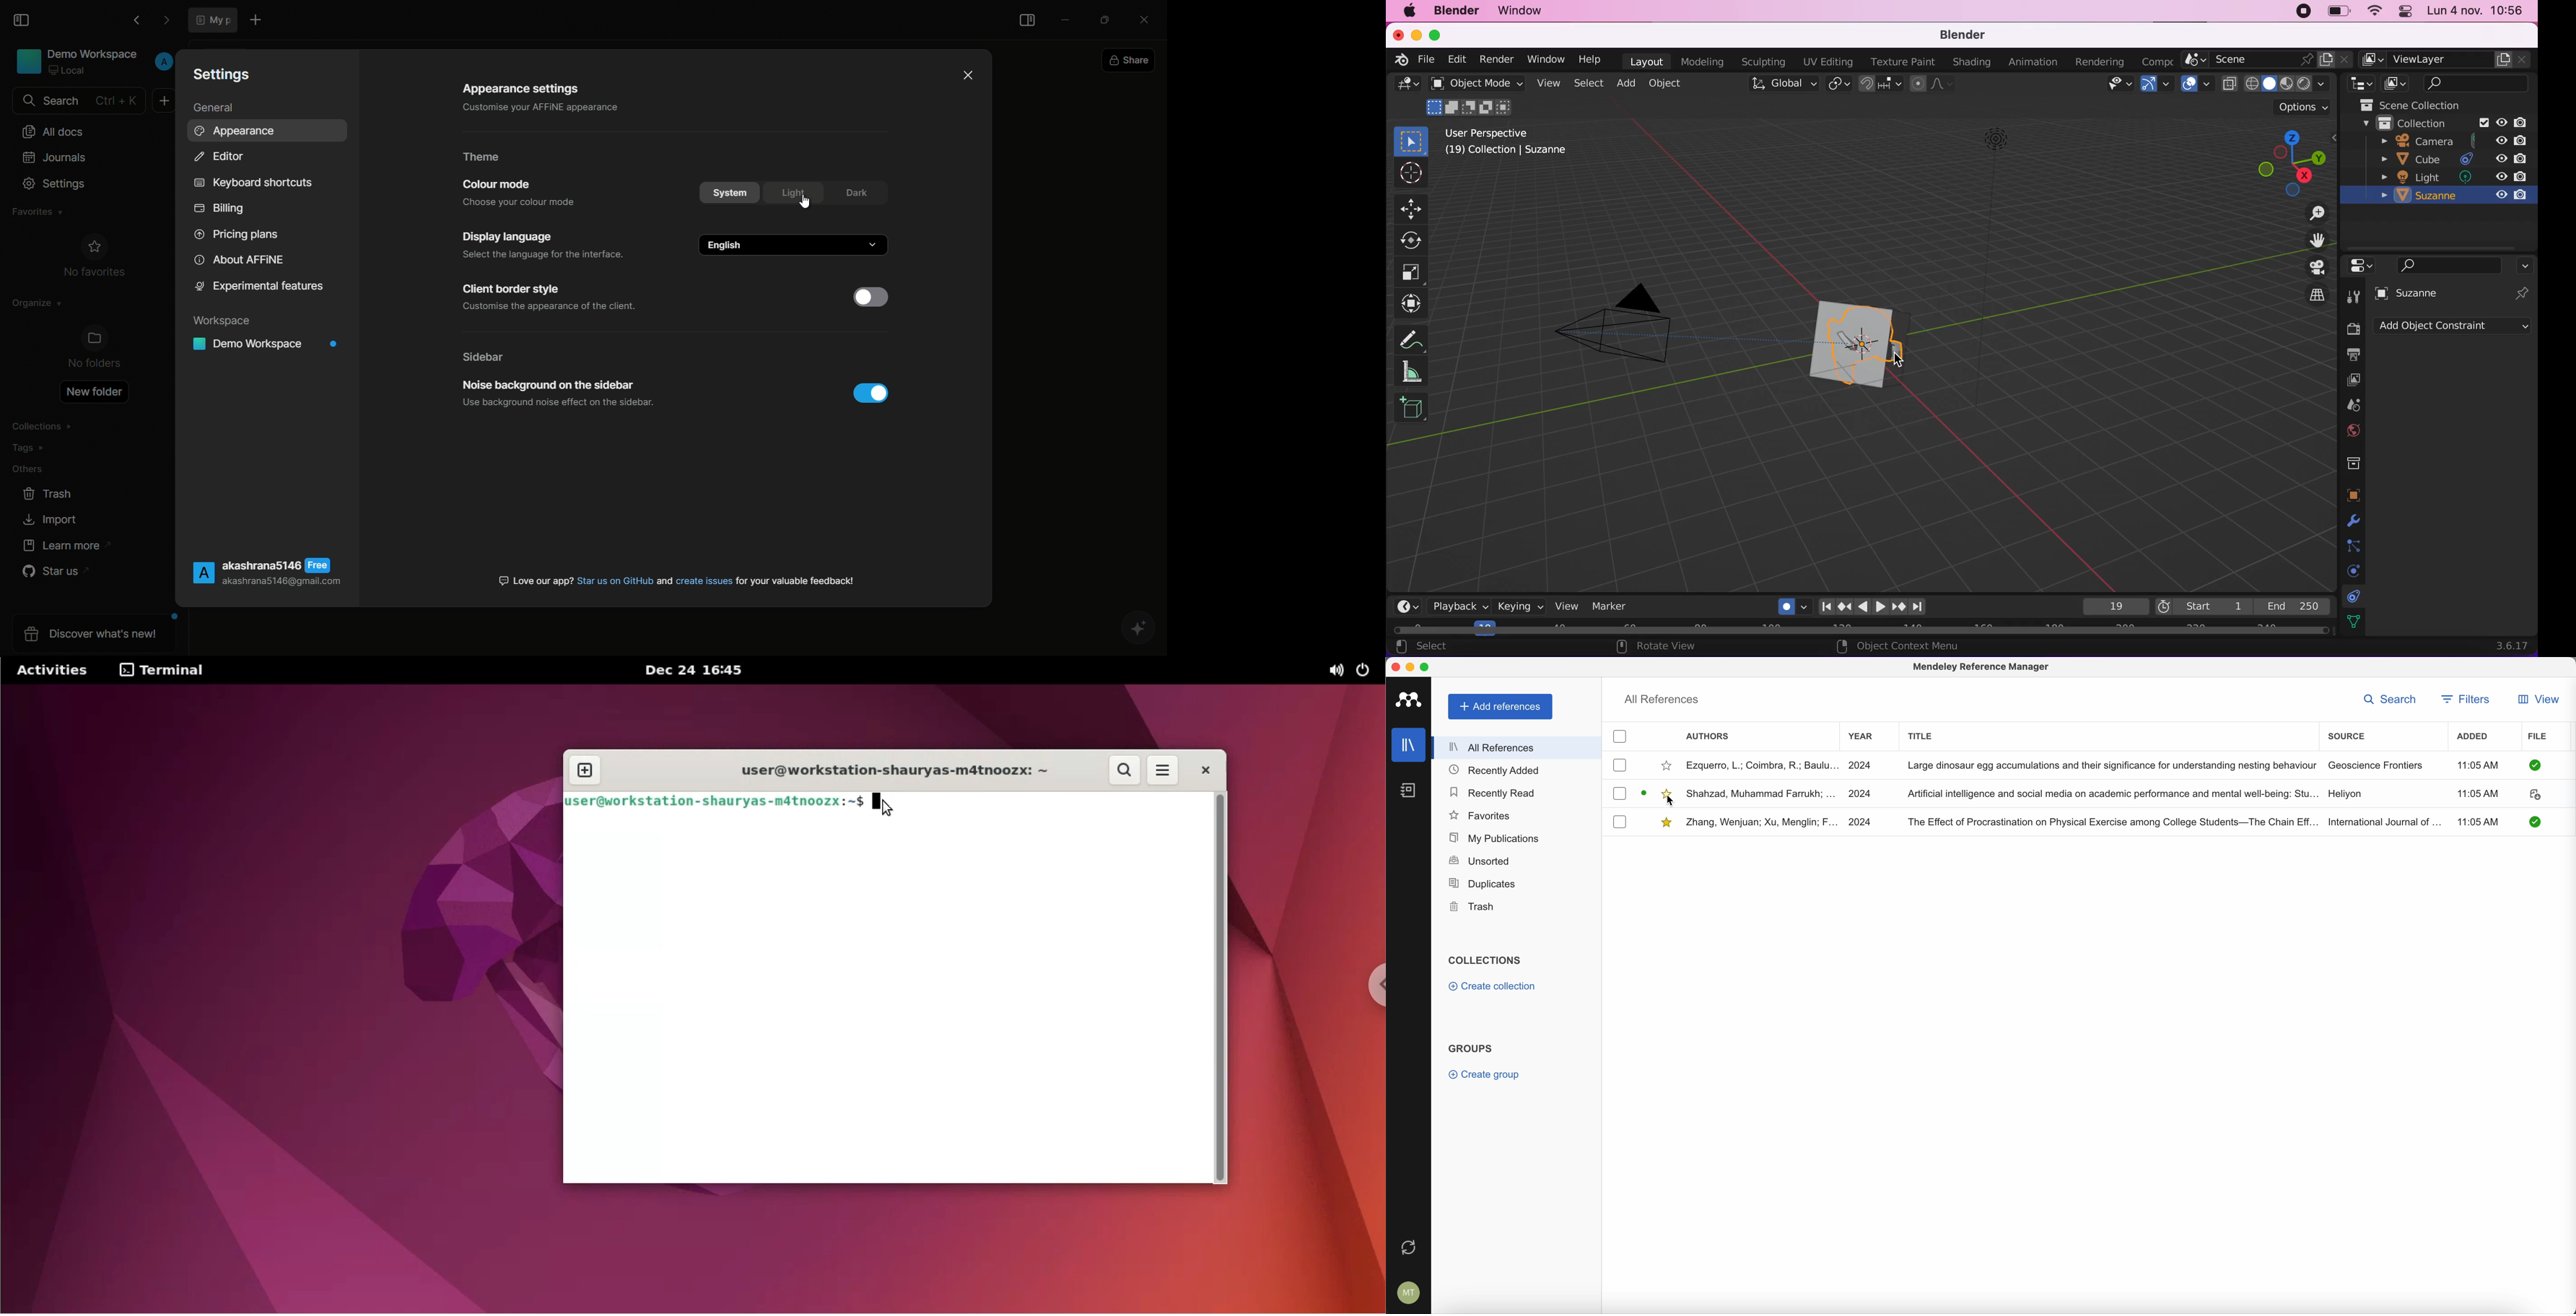  What do you see at coordinates (32, 306) in the screenshot?
I see `organize` at bounding box center [32, 306].